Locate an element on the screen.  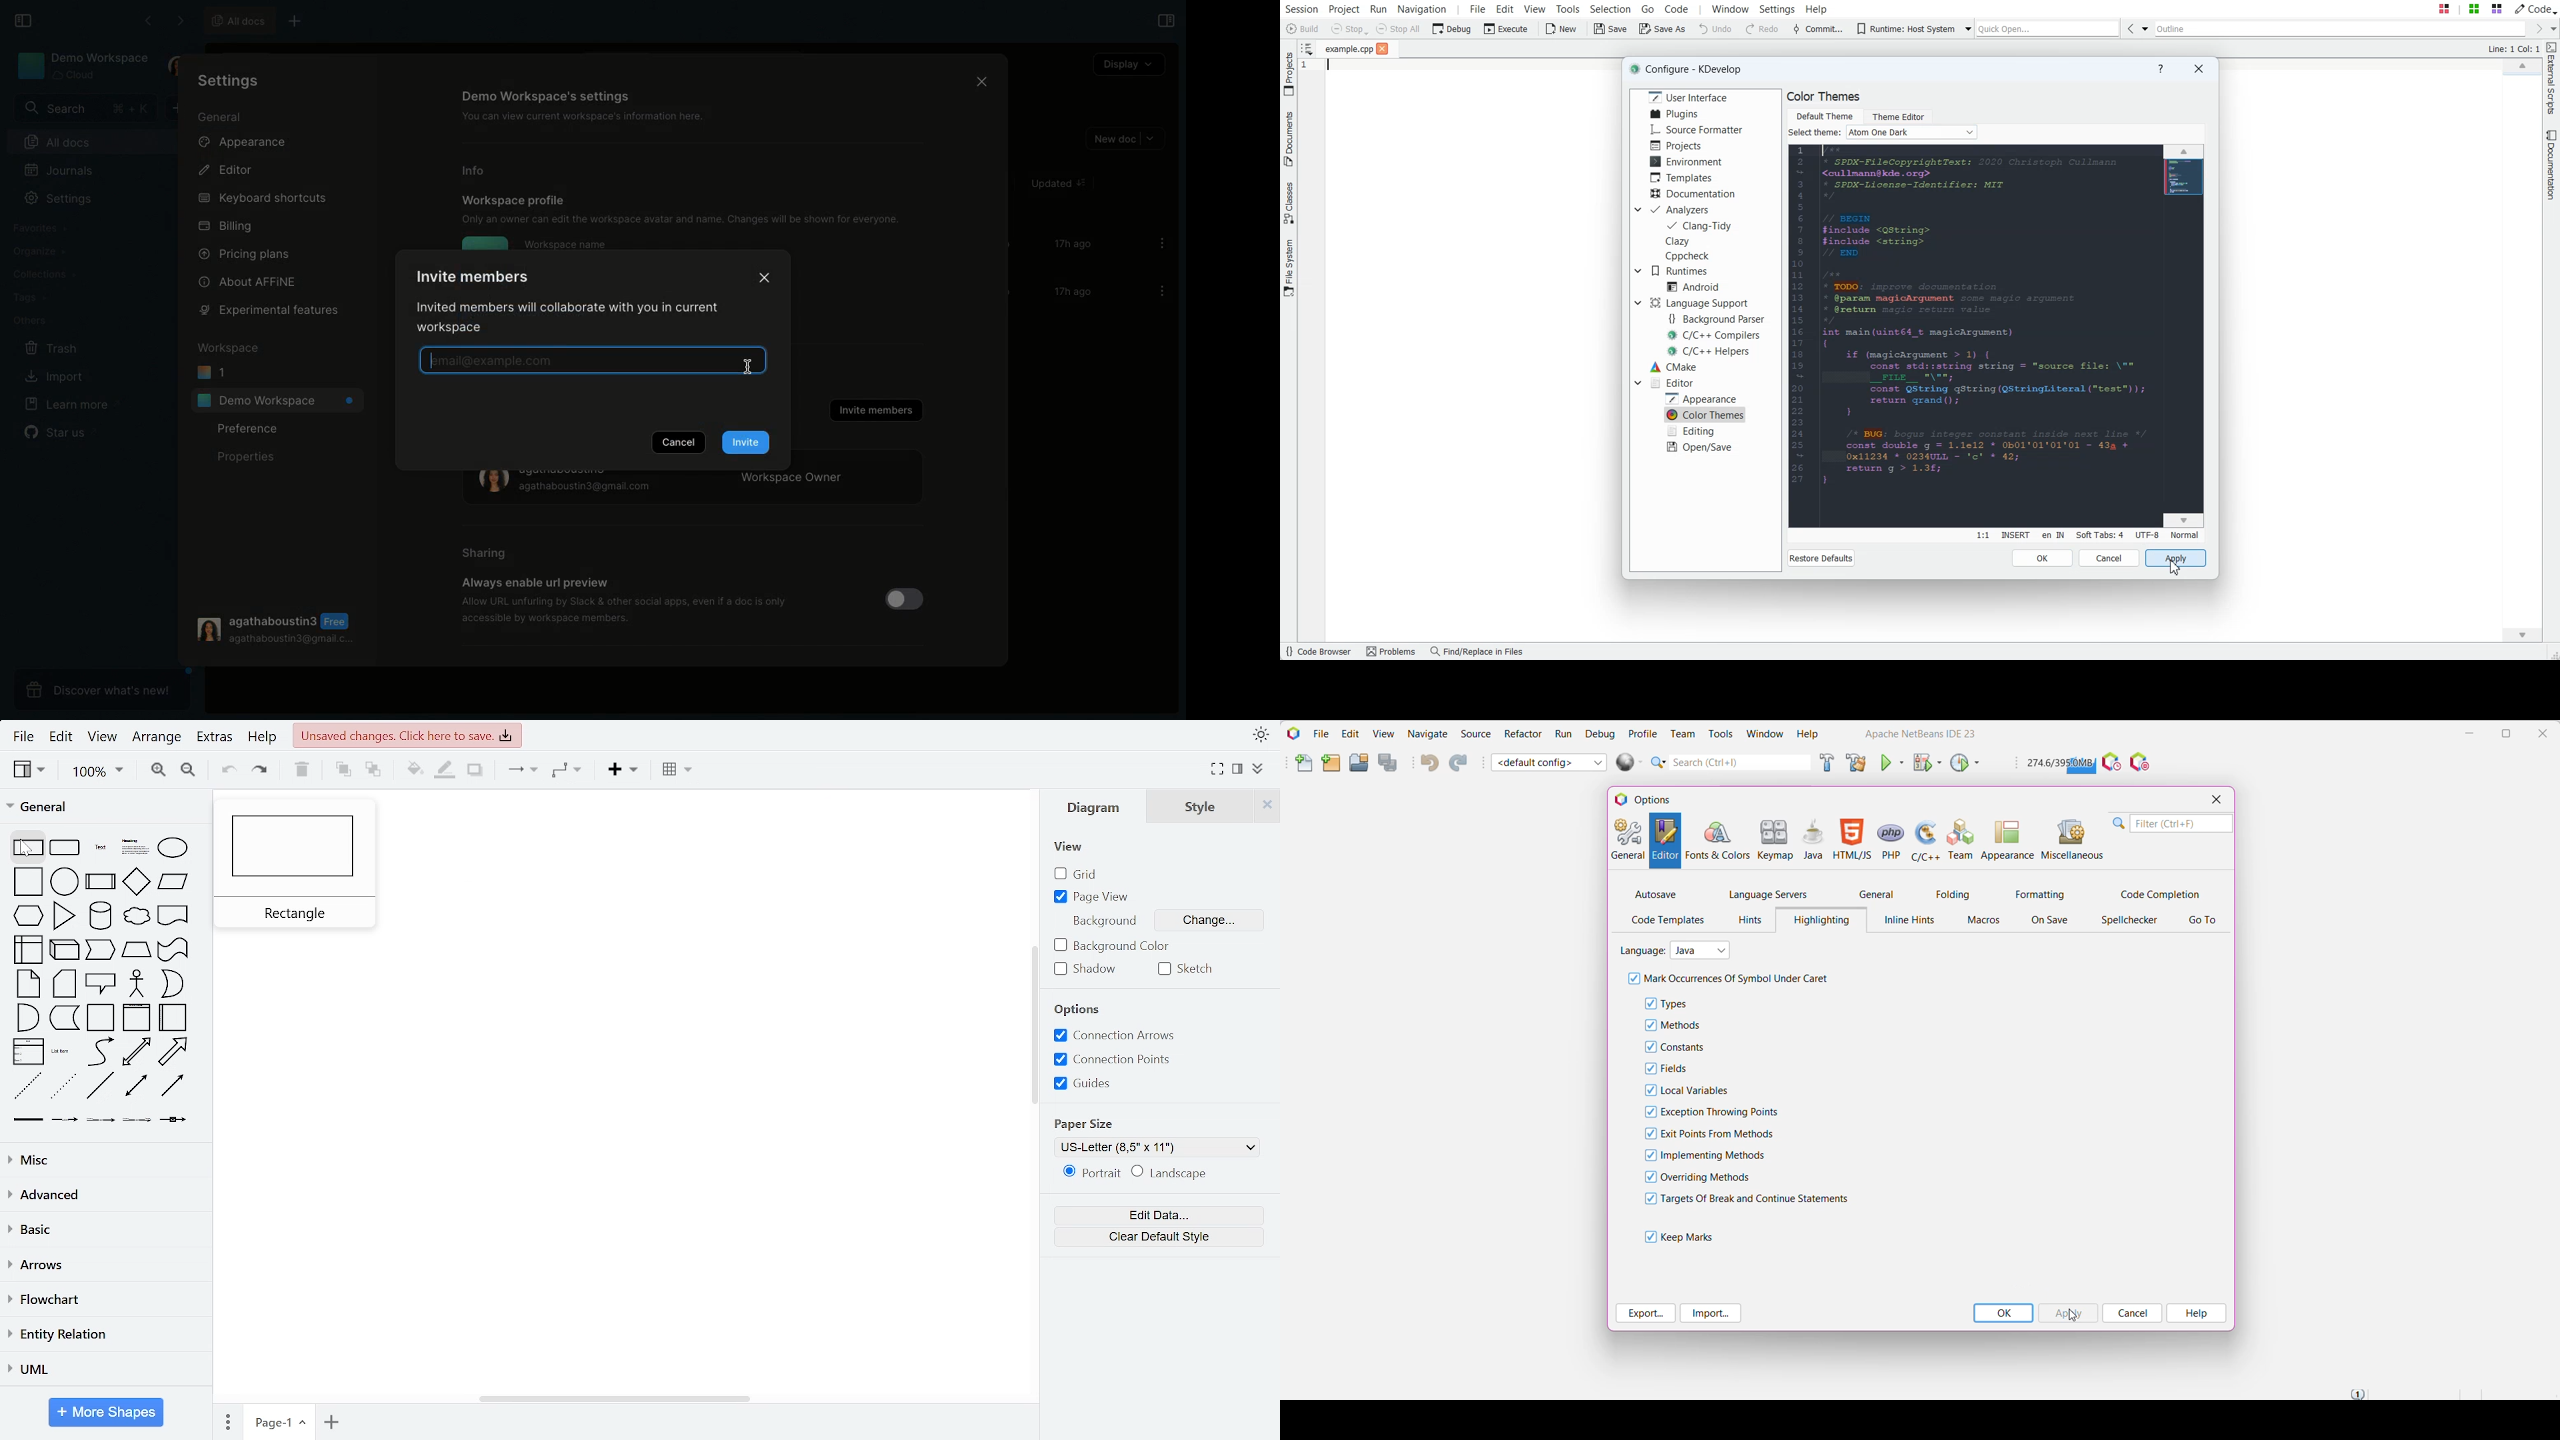
Color Themes selected is located at coordinates (1706, 415).